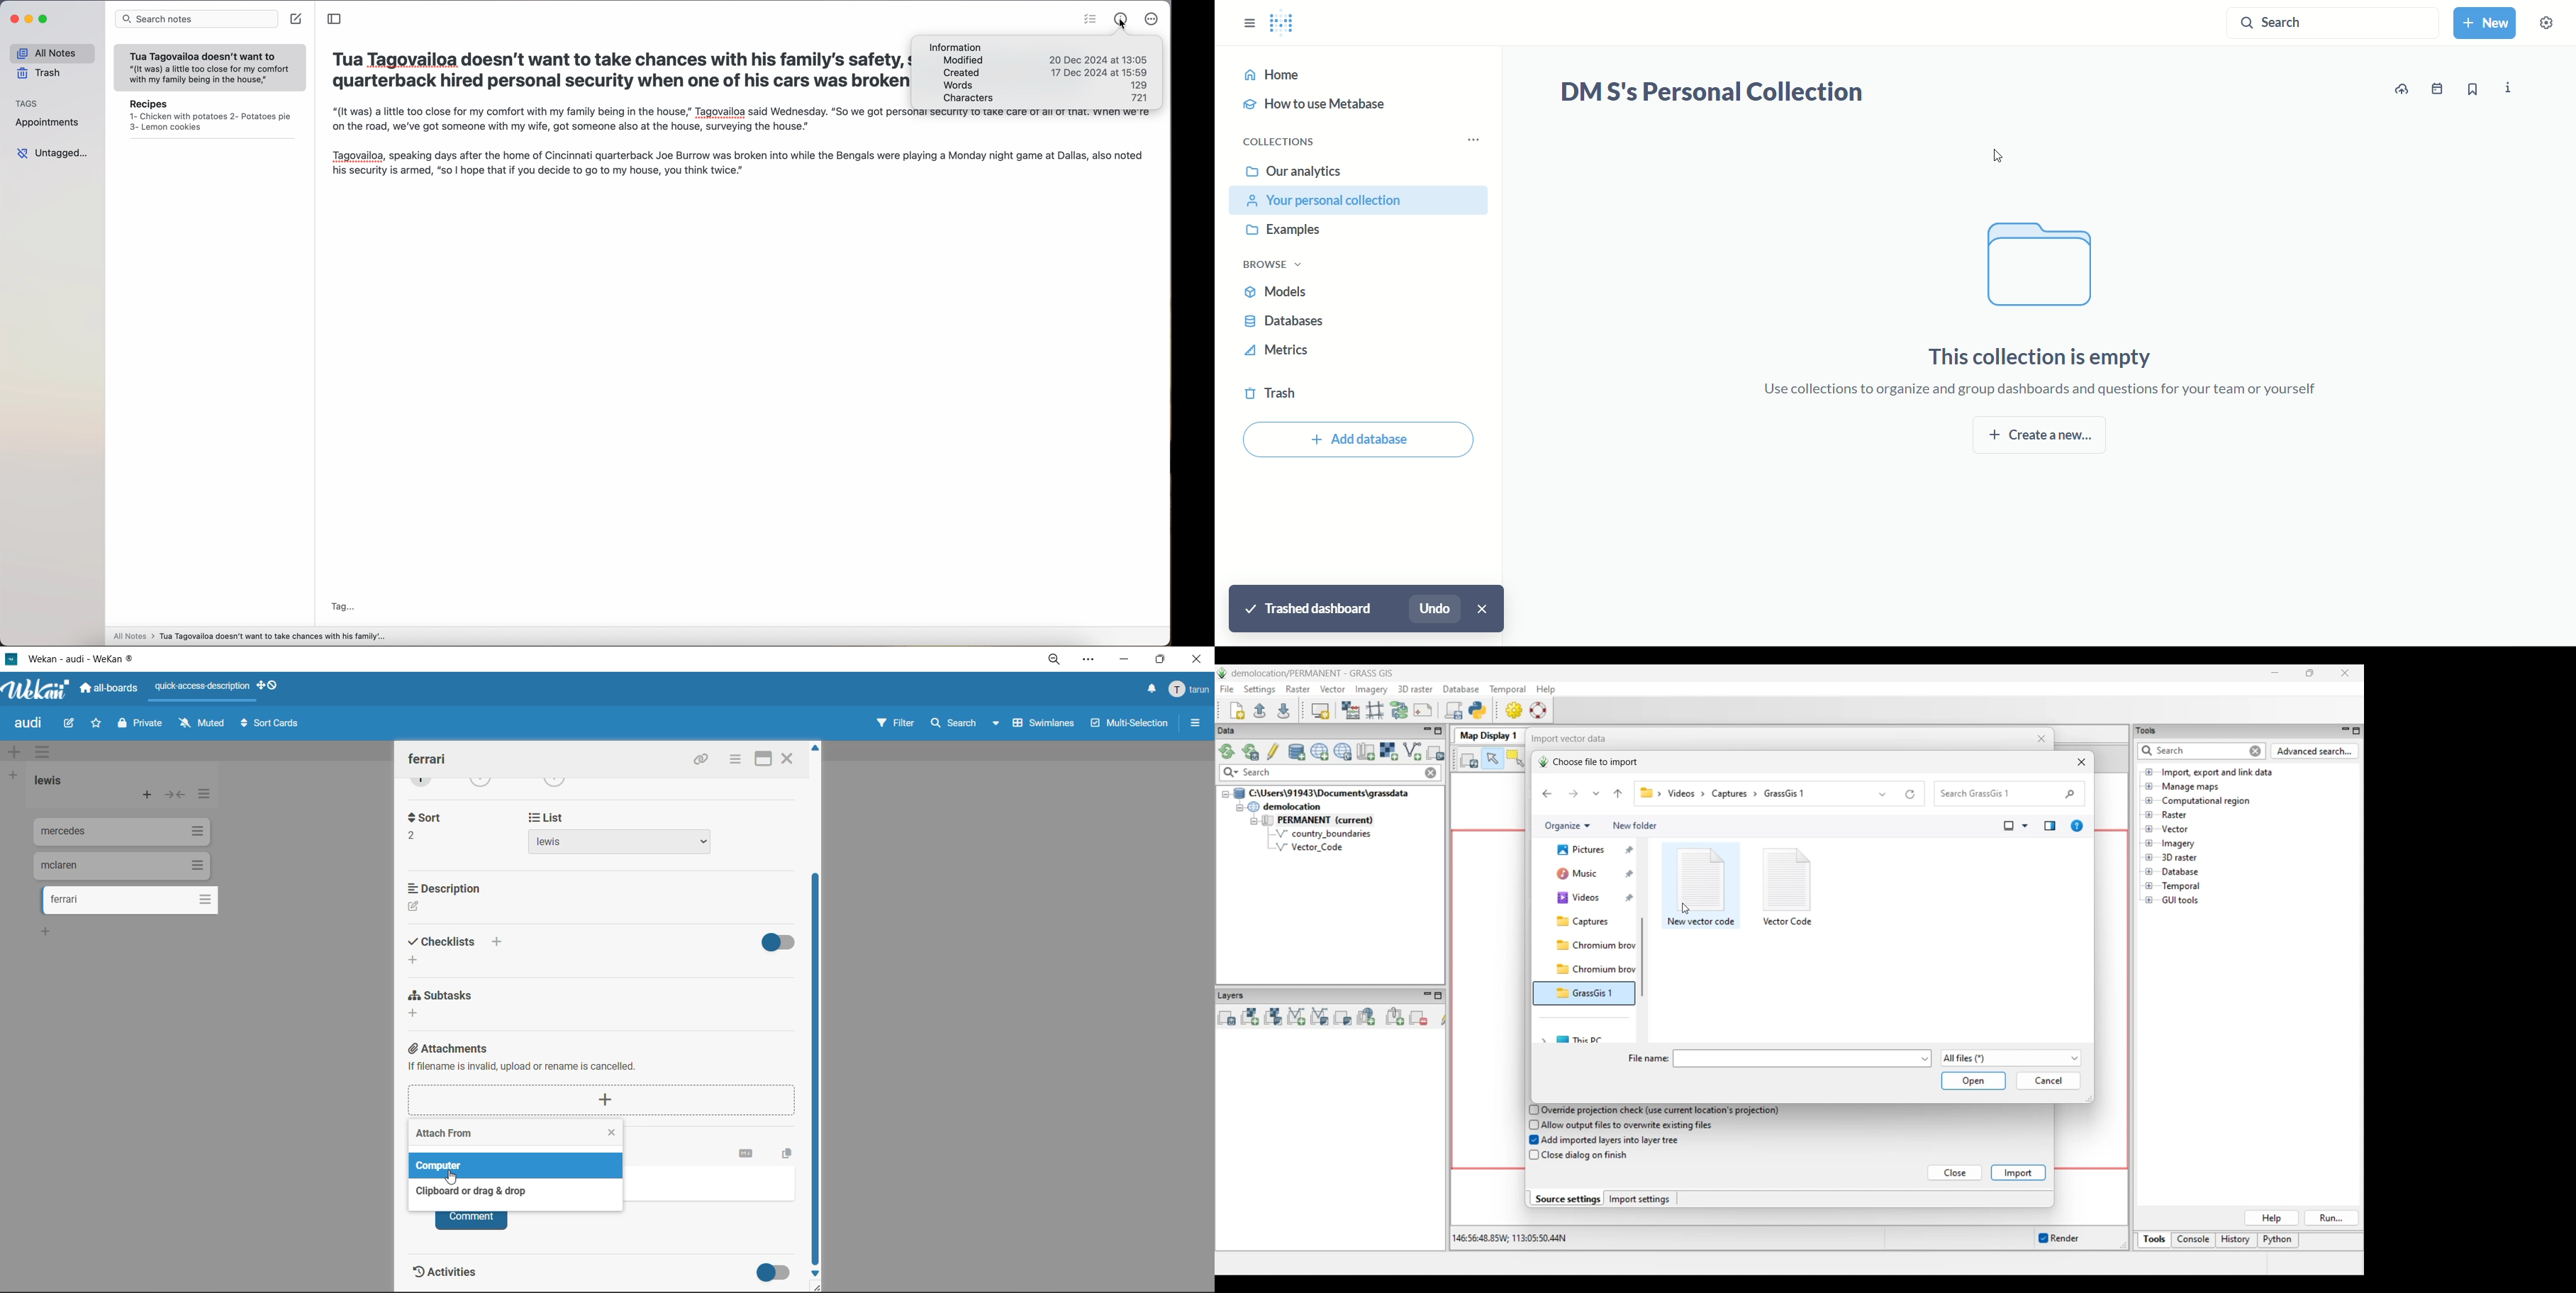 The height and width of the screenshot is (1316, 2576). I want to click on card actions, so click(733, 760).